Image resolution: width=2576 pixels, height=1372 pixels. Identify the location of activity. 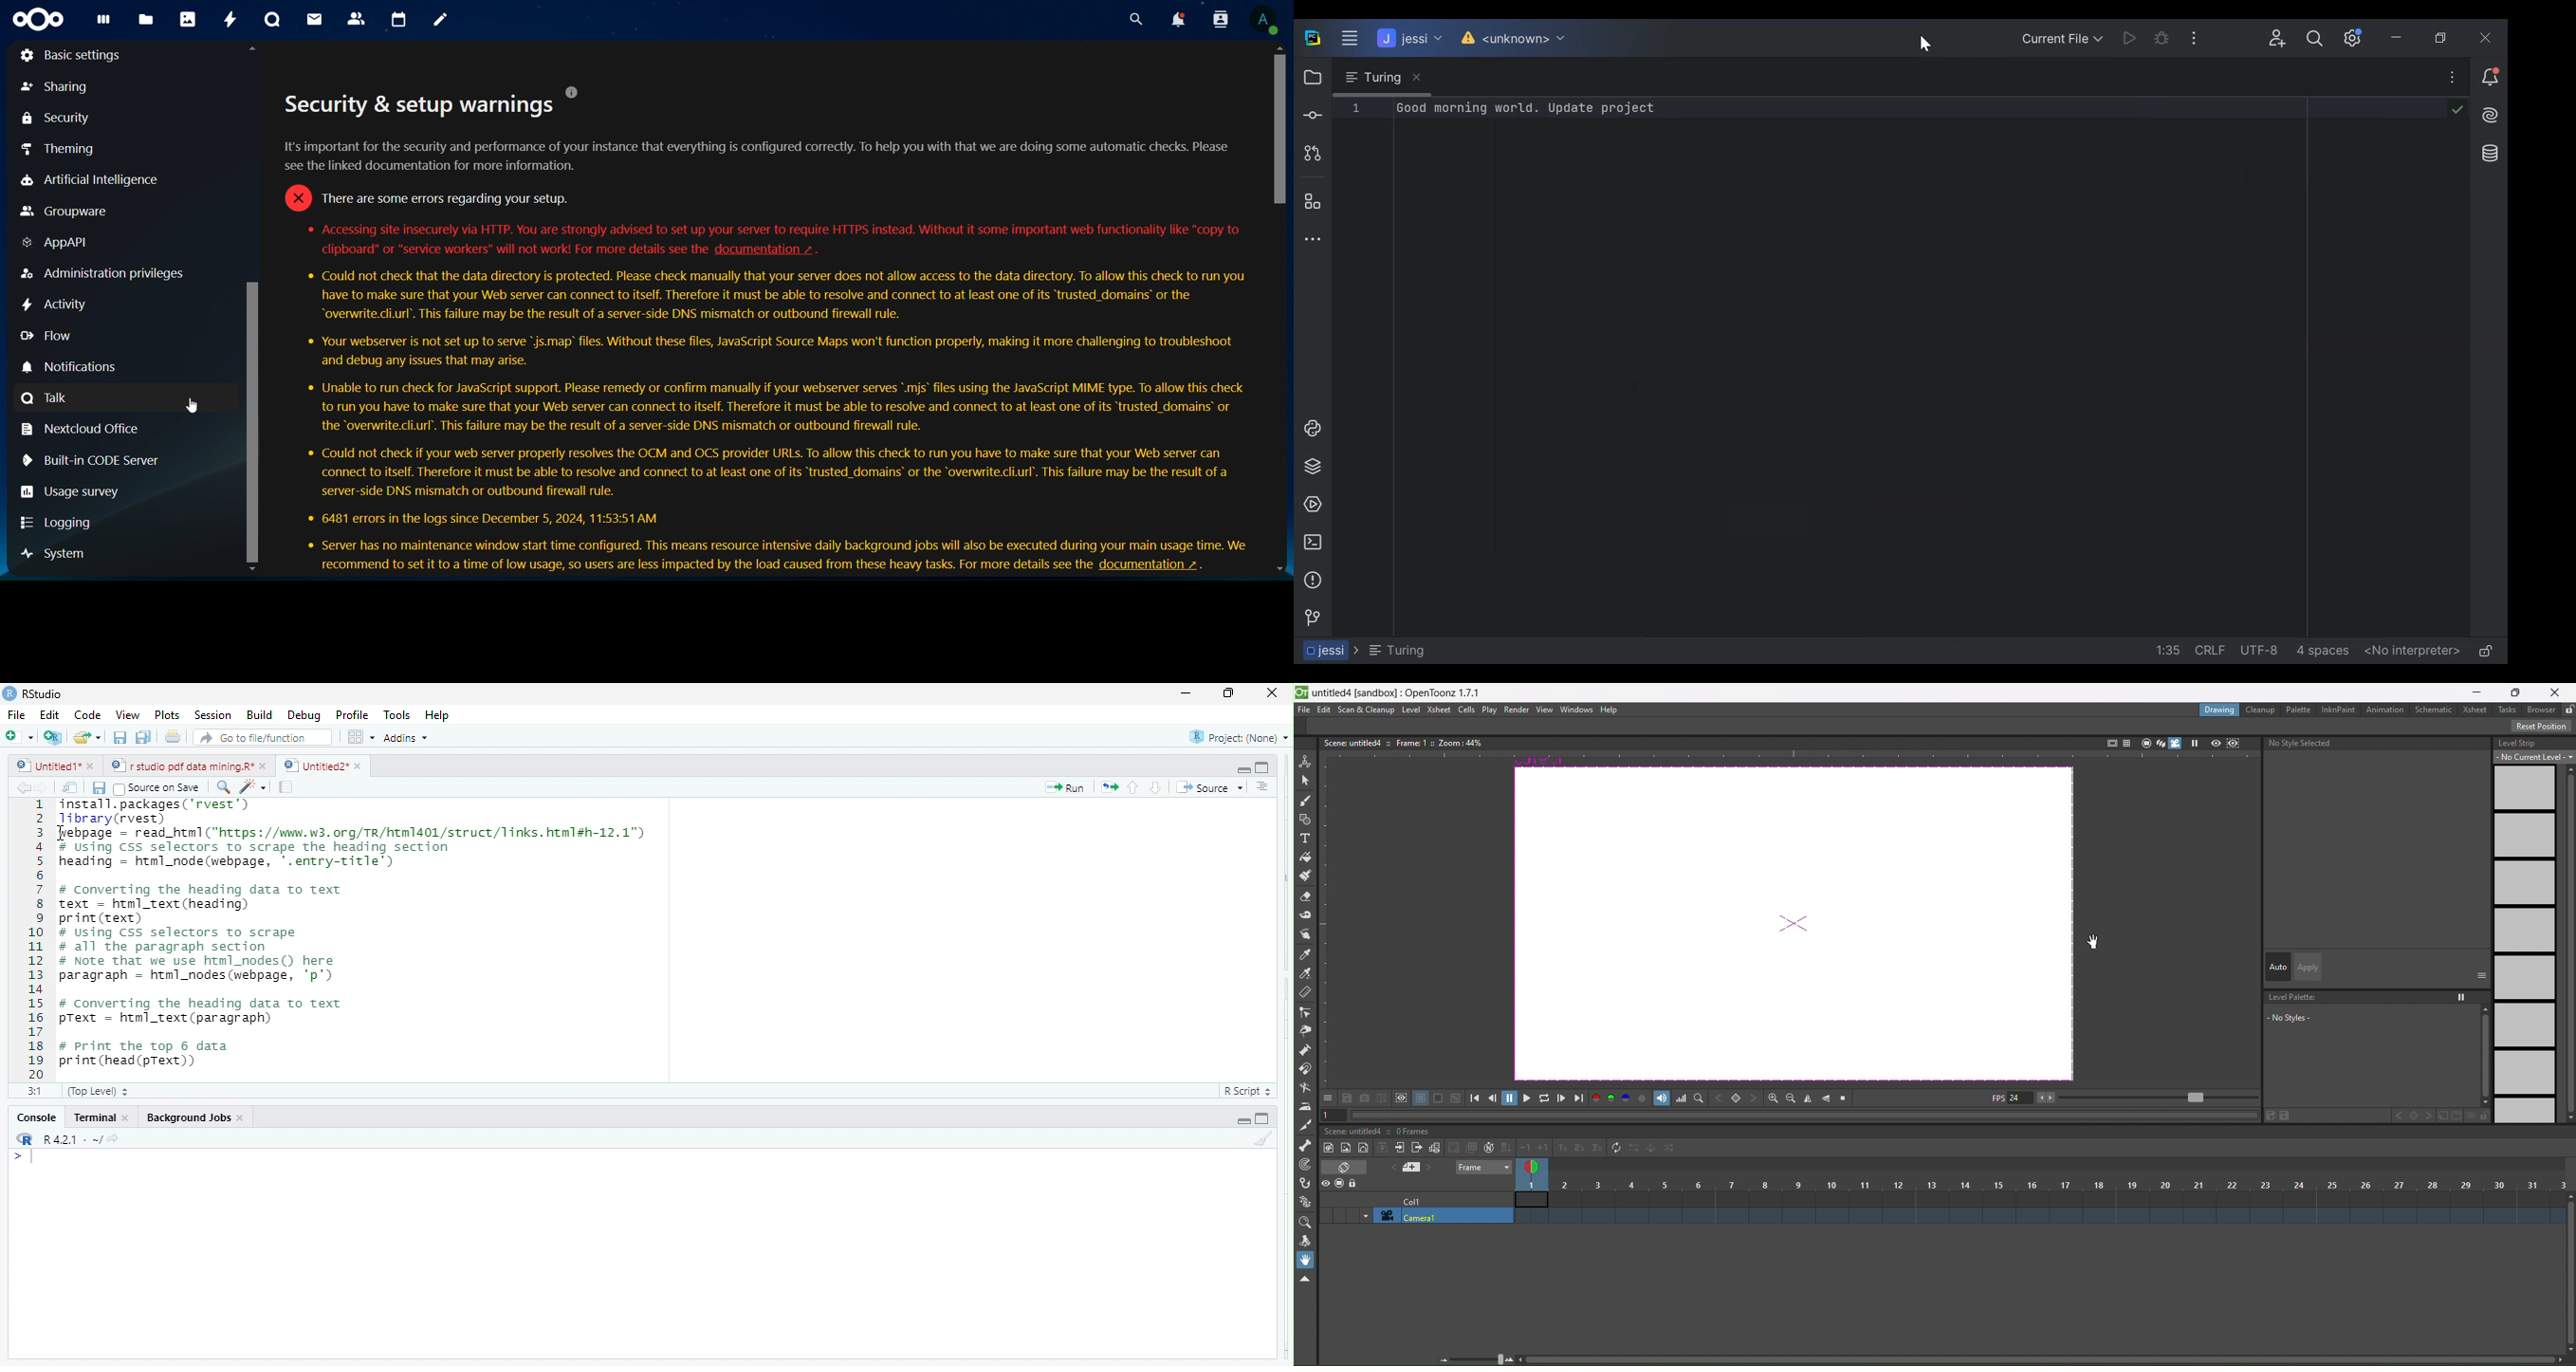
(231, 19).